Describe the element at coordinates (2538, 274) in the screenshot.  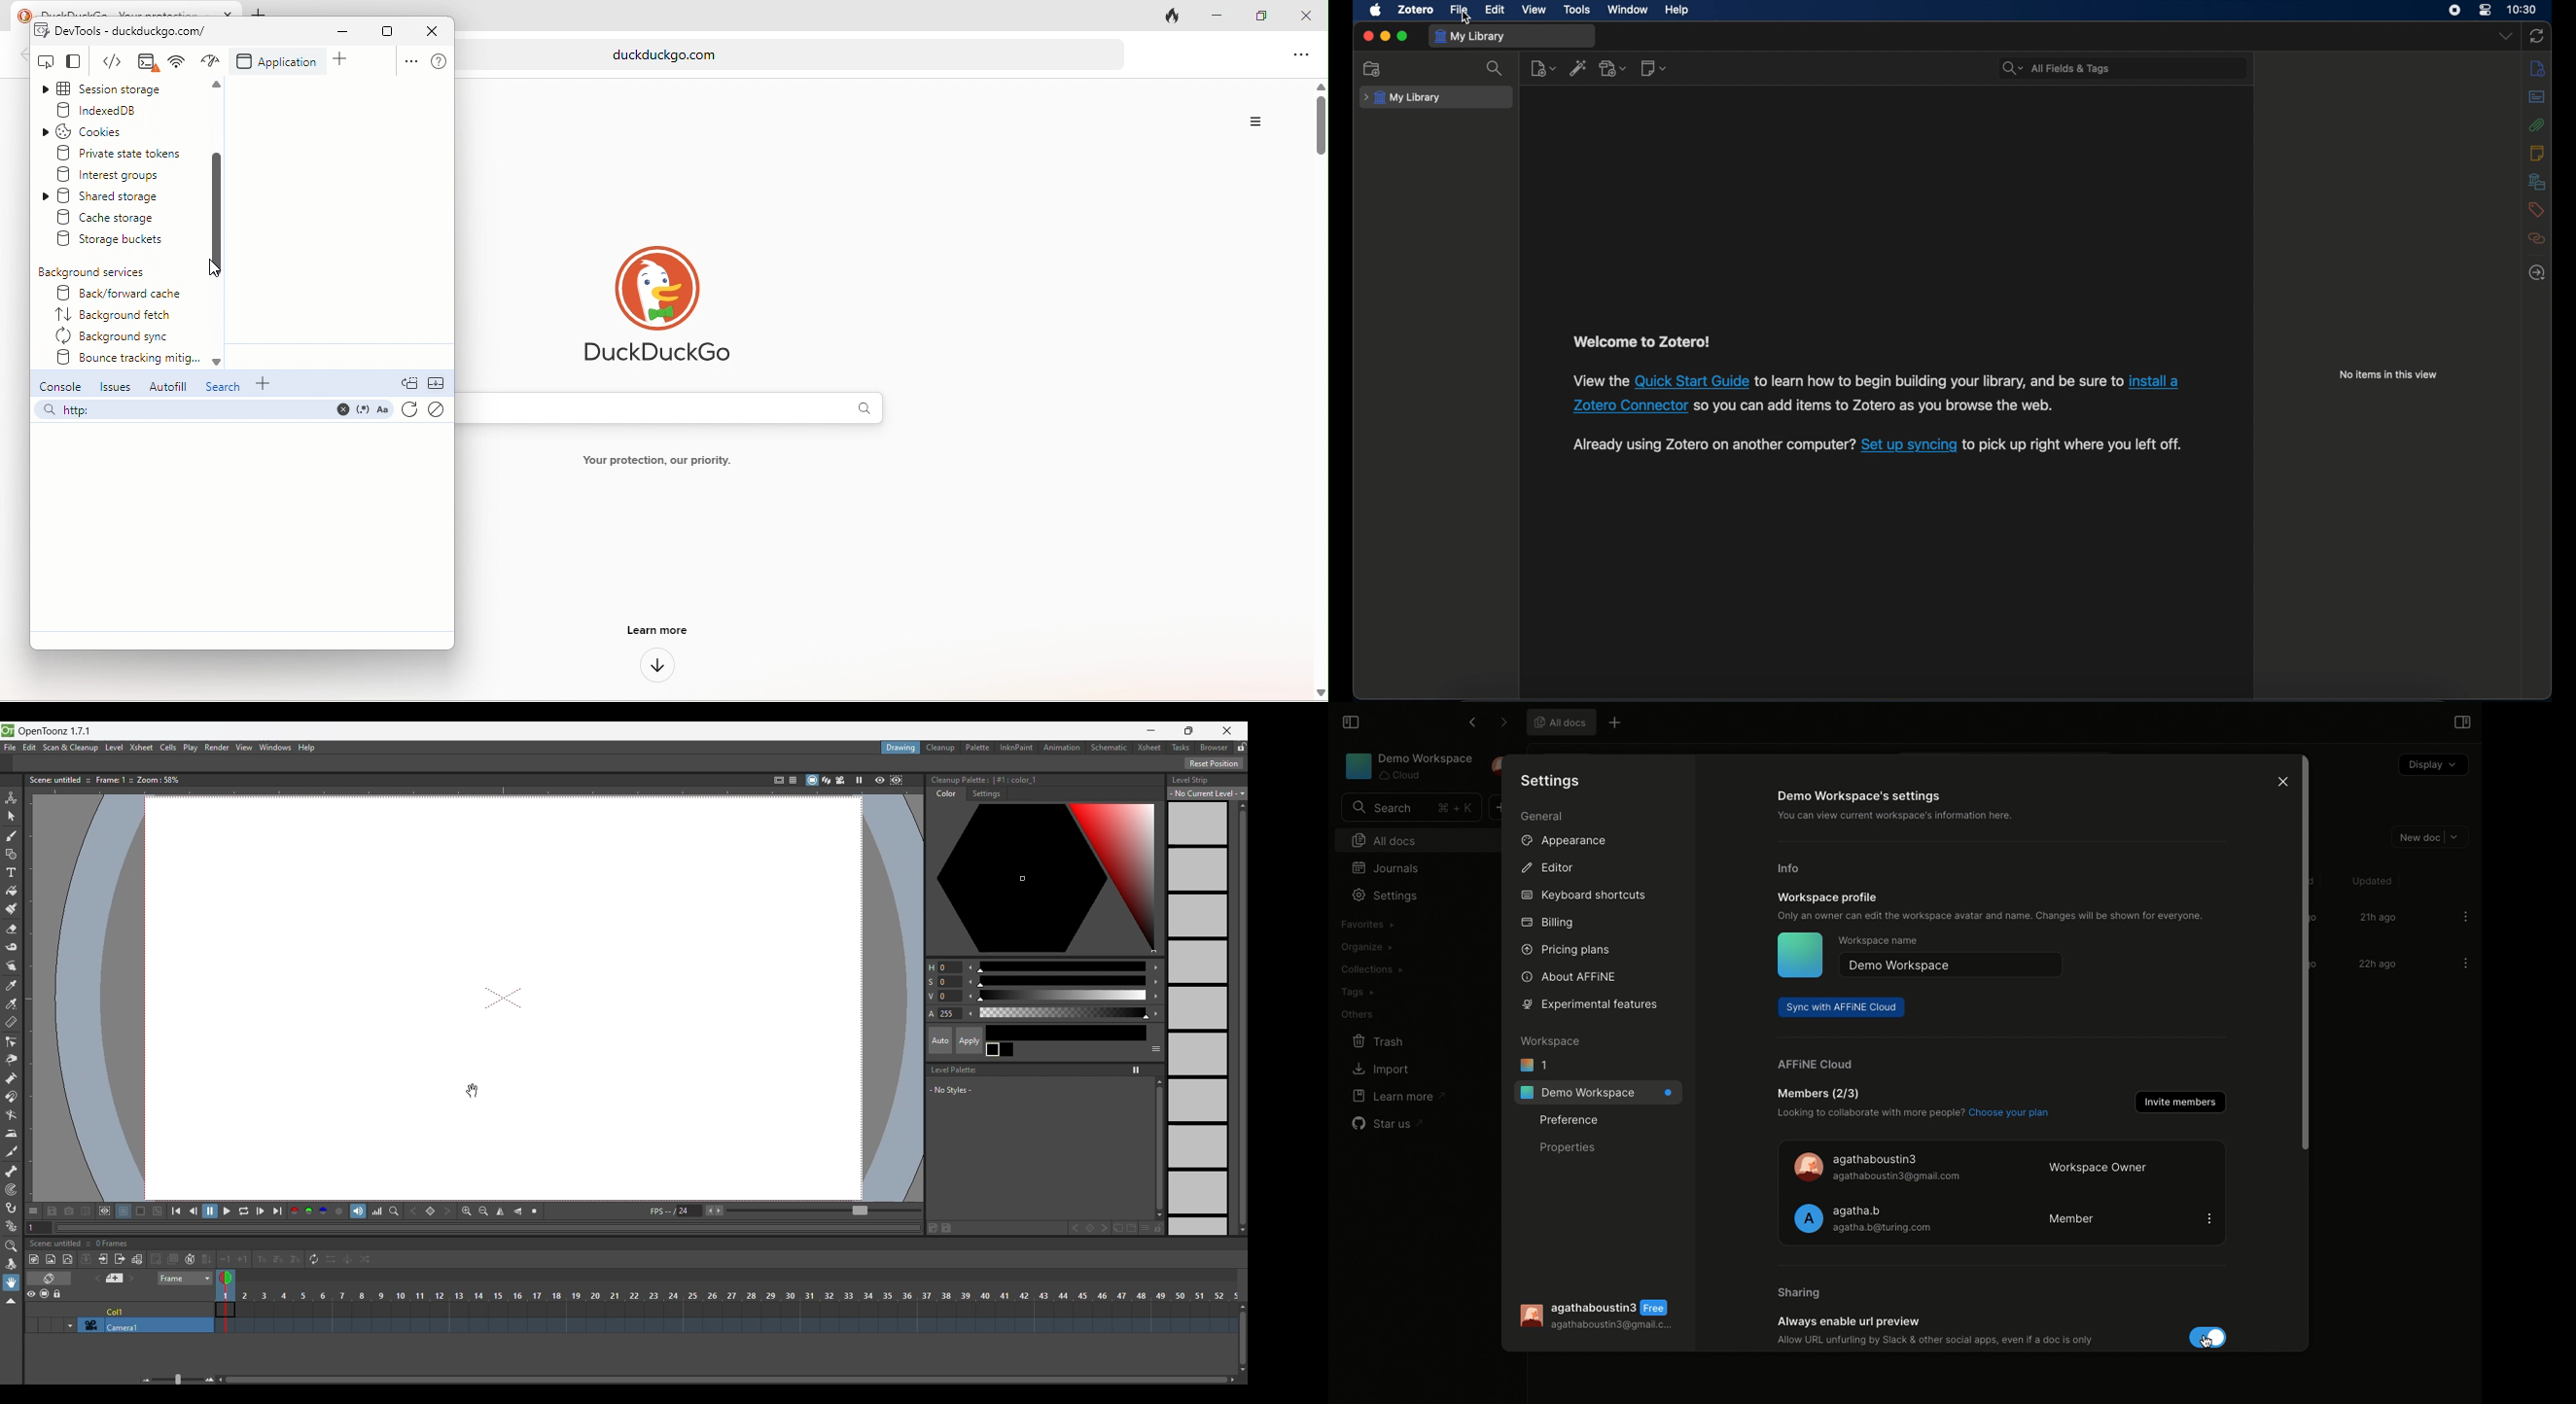
I see `locate` at that location.